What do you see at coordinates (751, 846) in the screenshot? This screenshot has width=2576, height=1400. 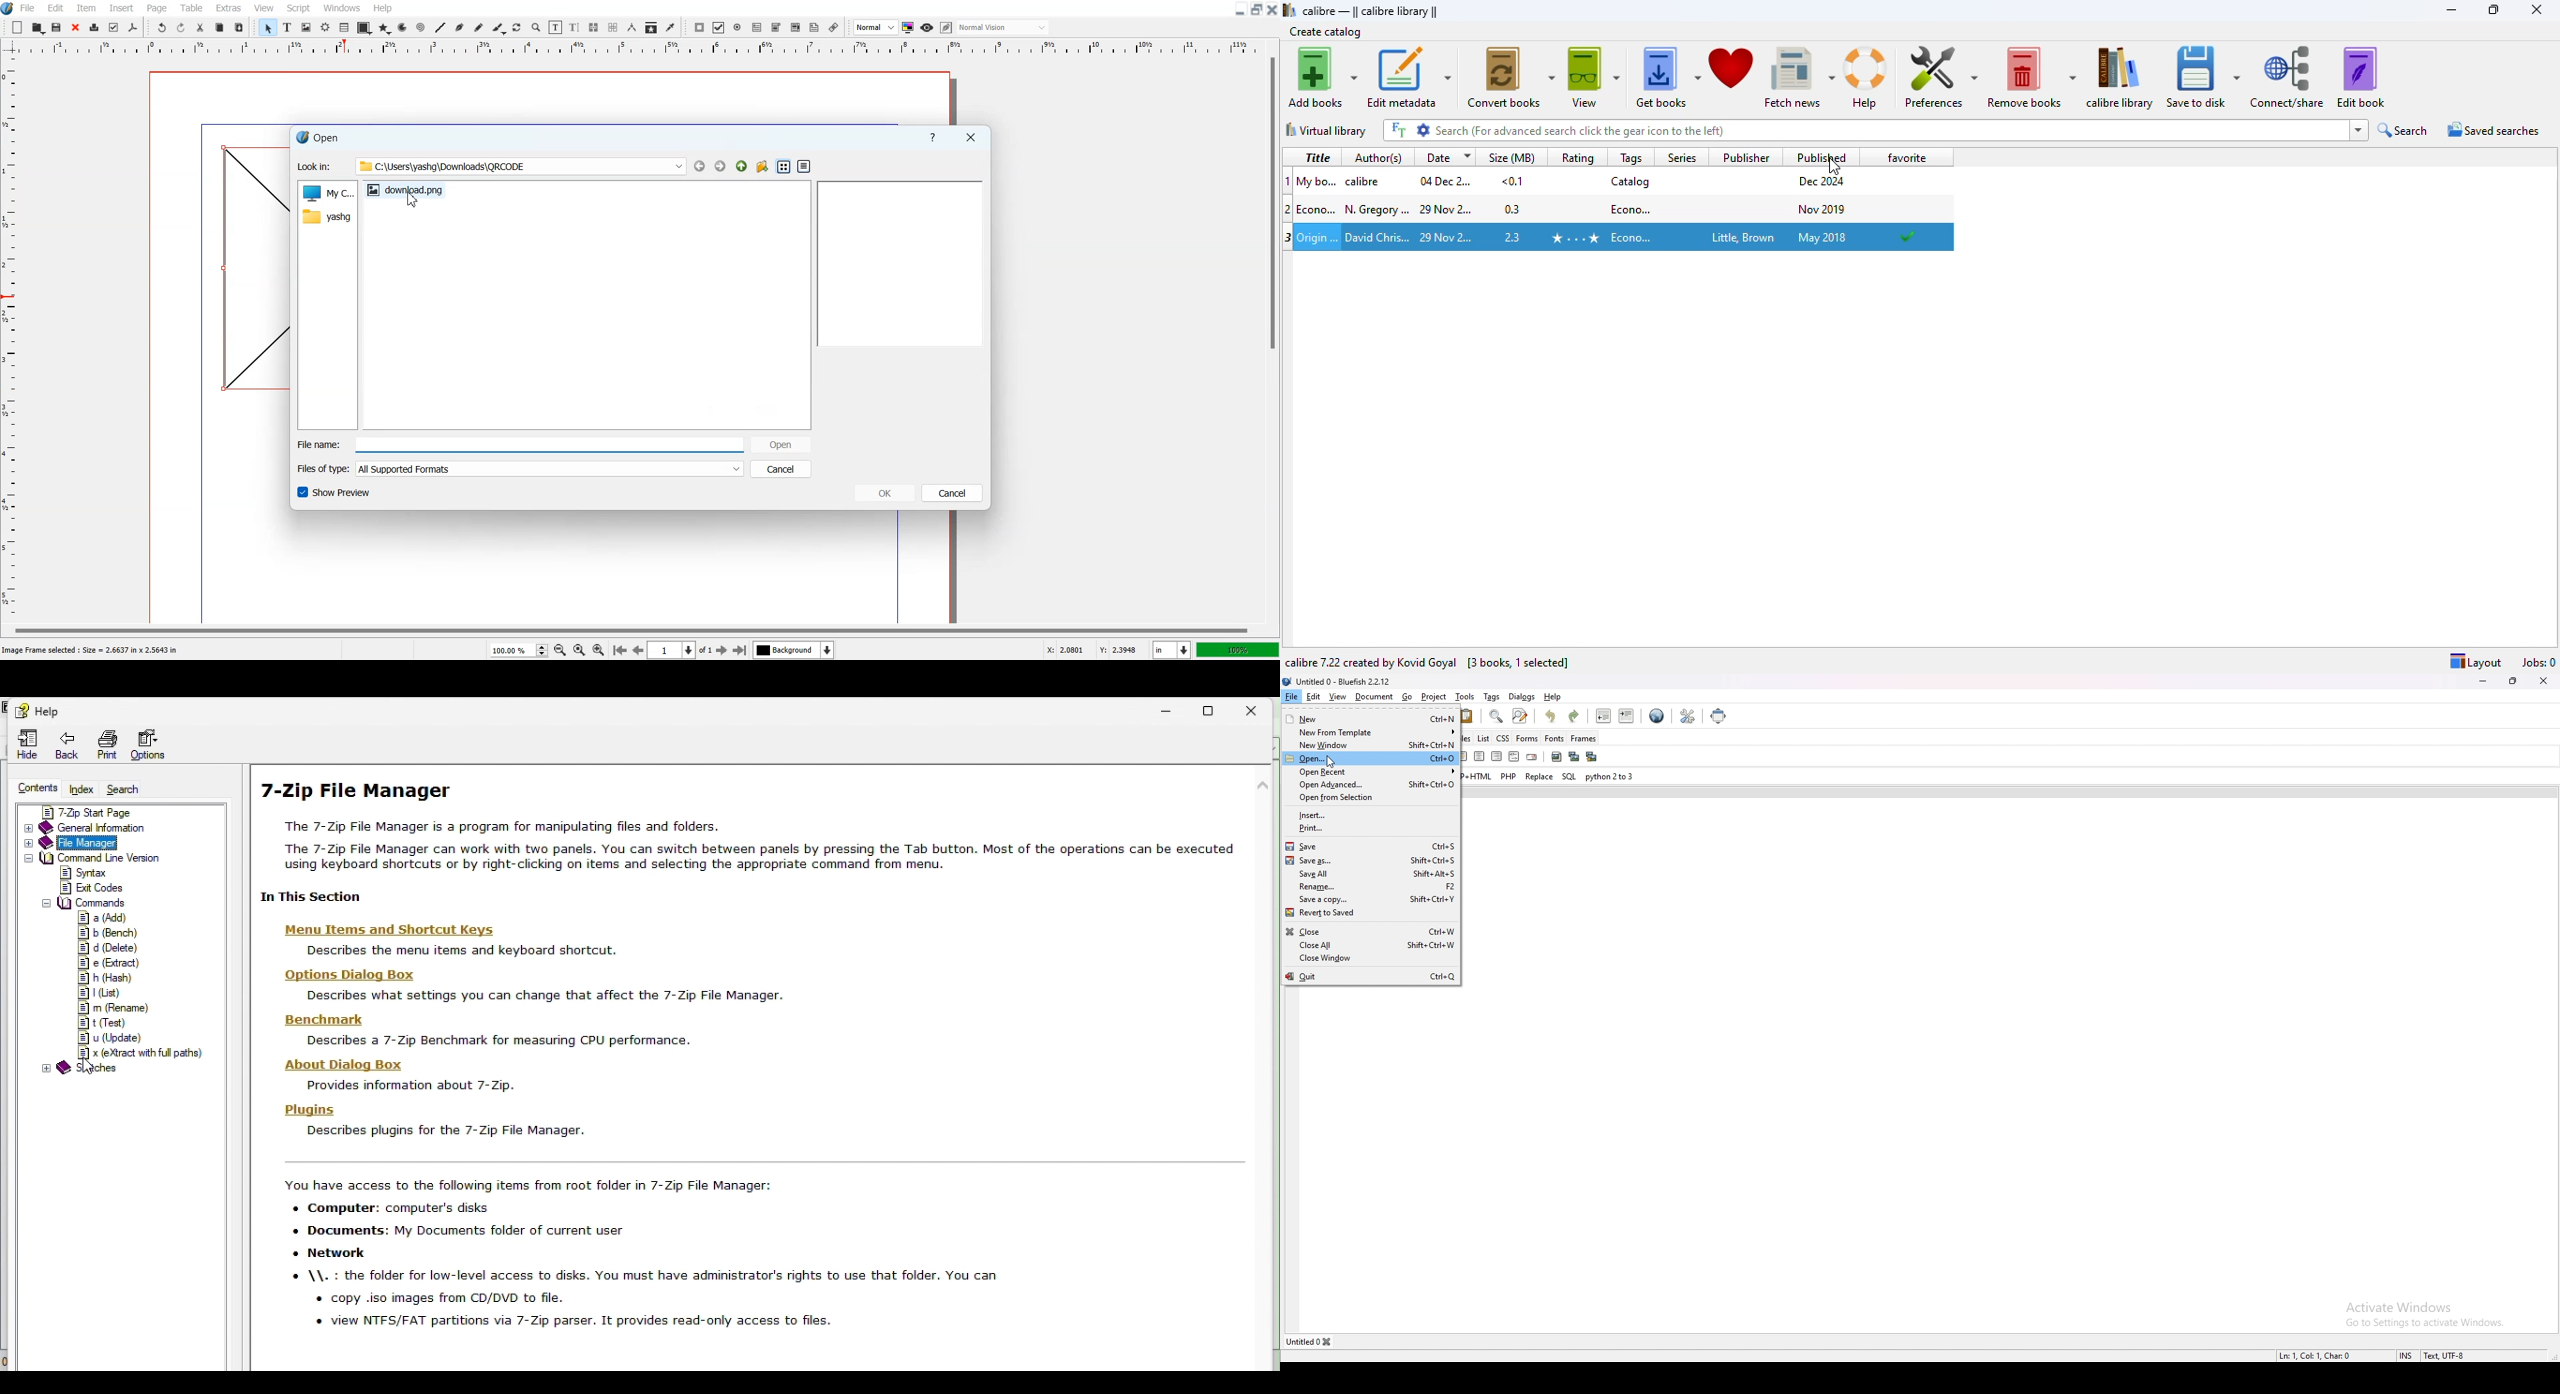 I see `text` at bounding box center [751, 846].